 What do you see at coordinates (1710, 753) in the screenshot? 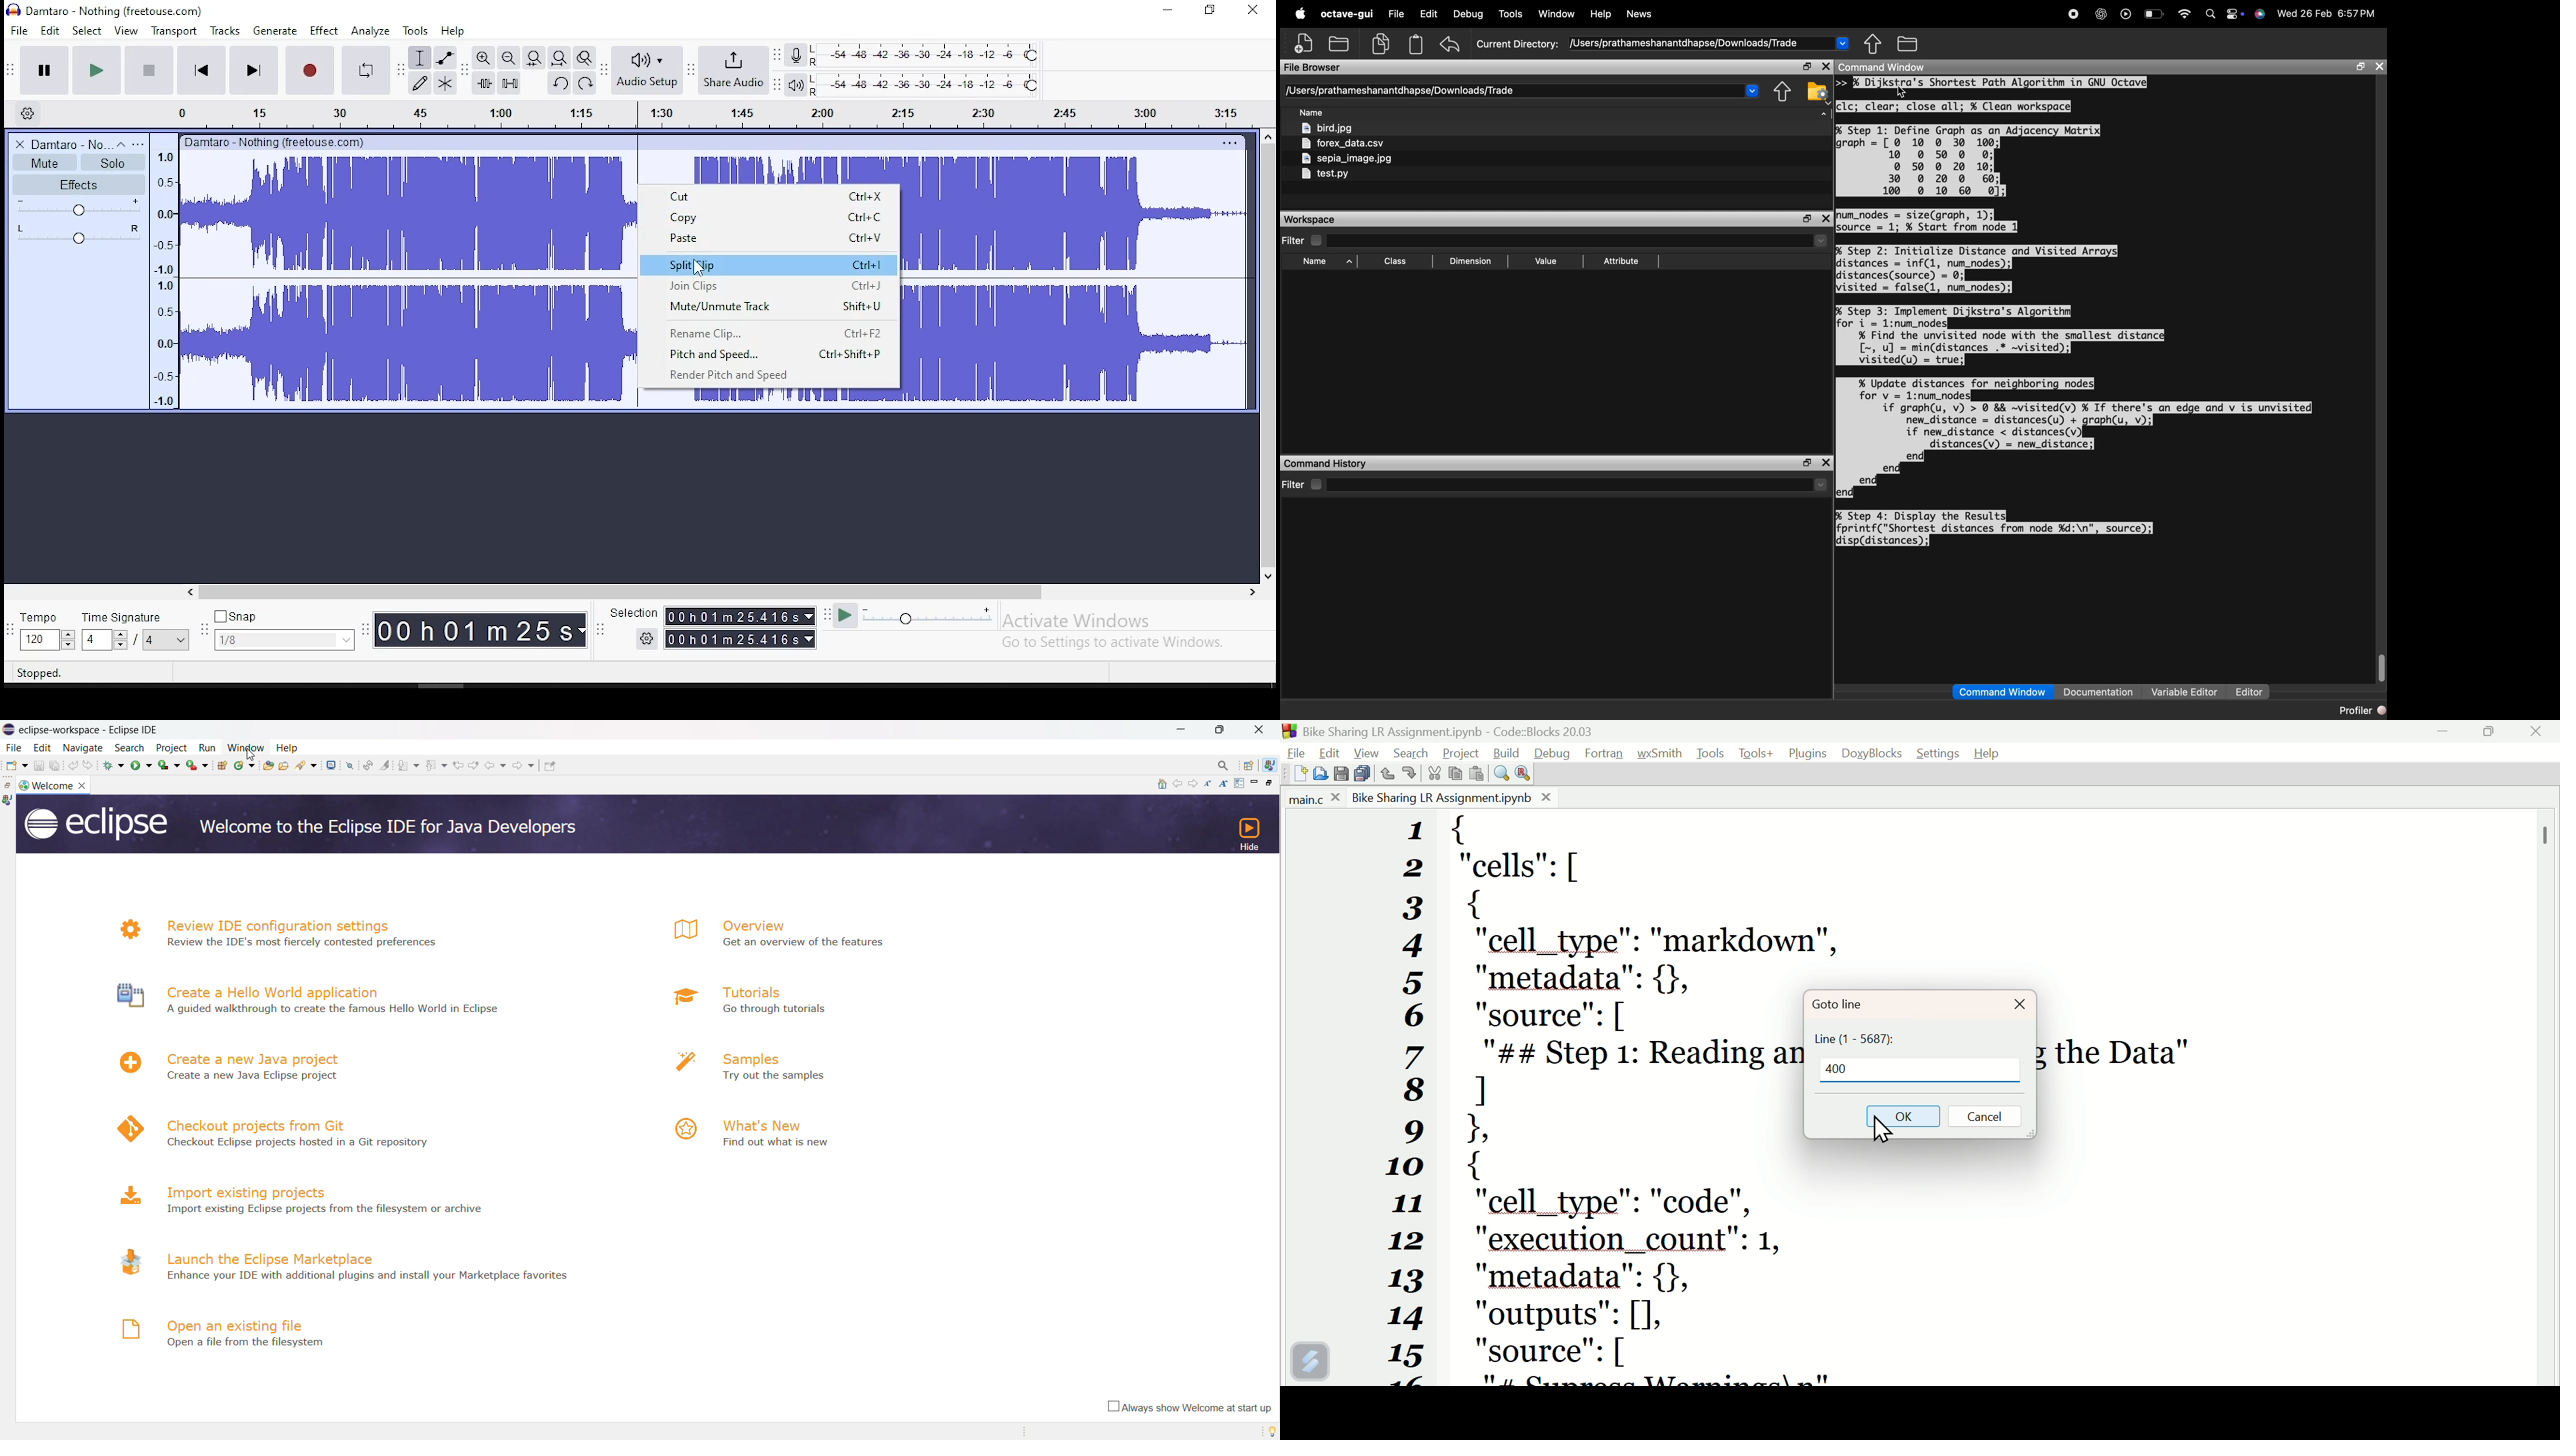
I see `Tools` at bounding box center [1710, 753].